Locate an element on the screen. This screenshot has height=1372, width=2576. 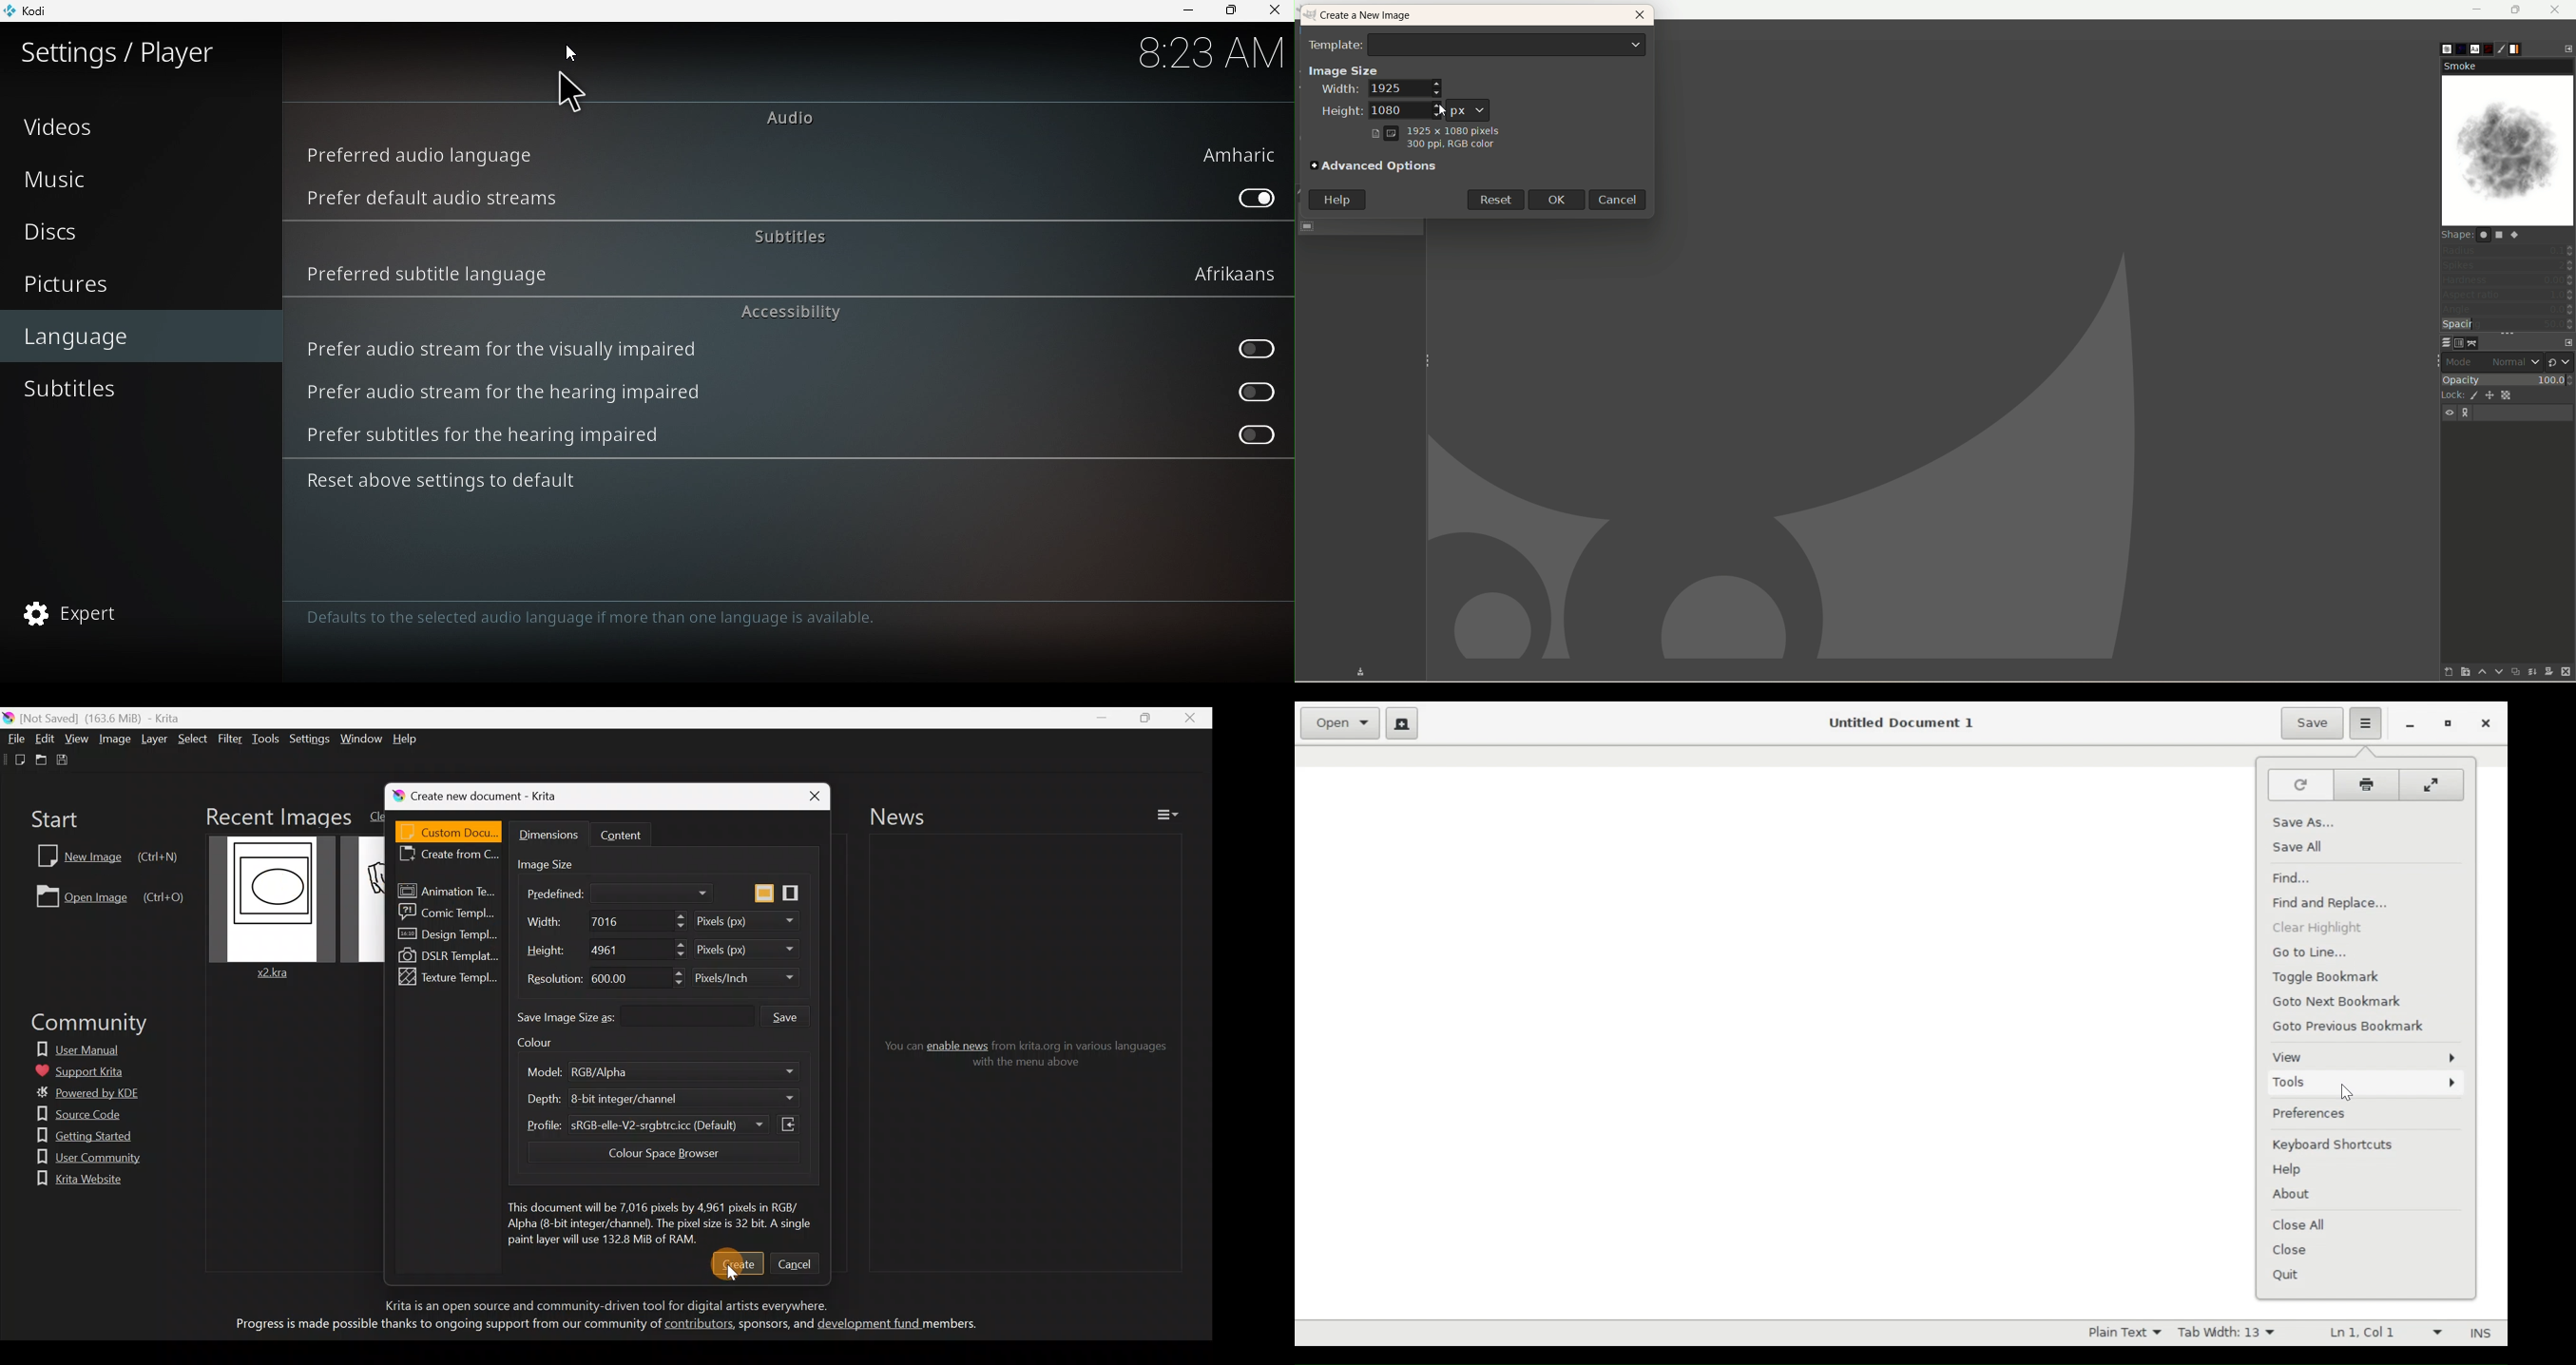
close is located at coordinates (2556, 9).